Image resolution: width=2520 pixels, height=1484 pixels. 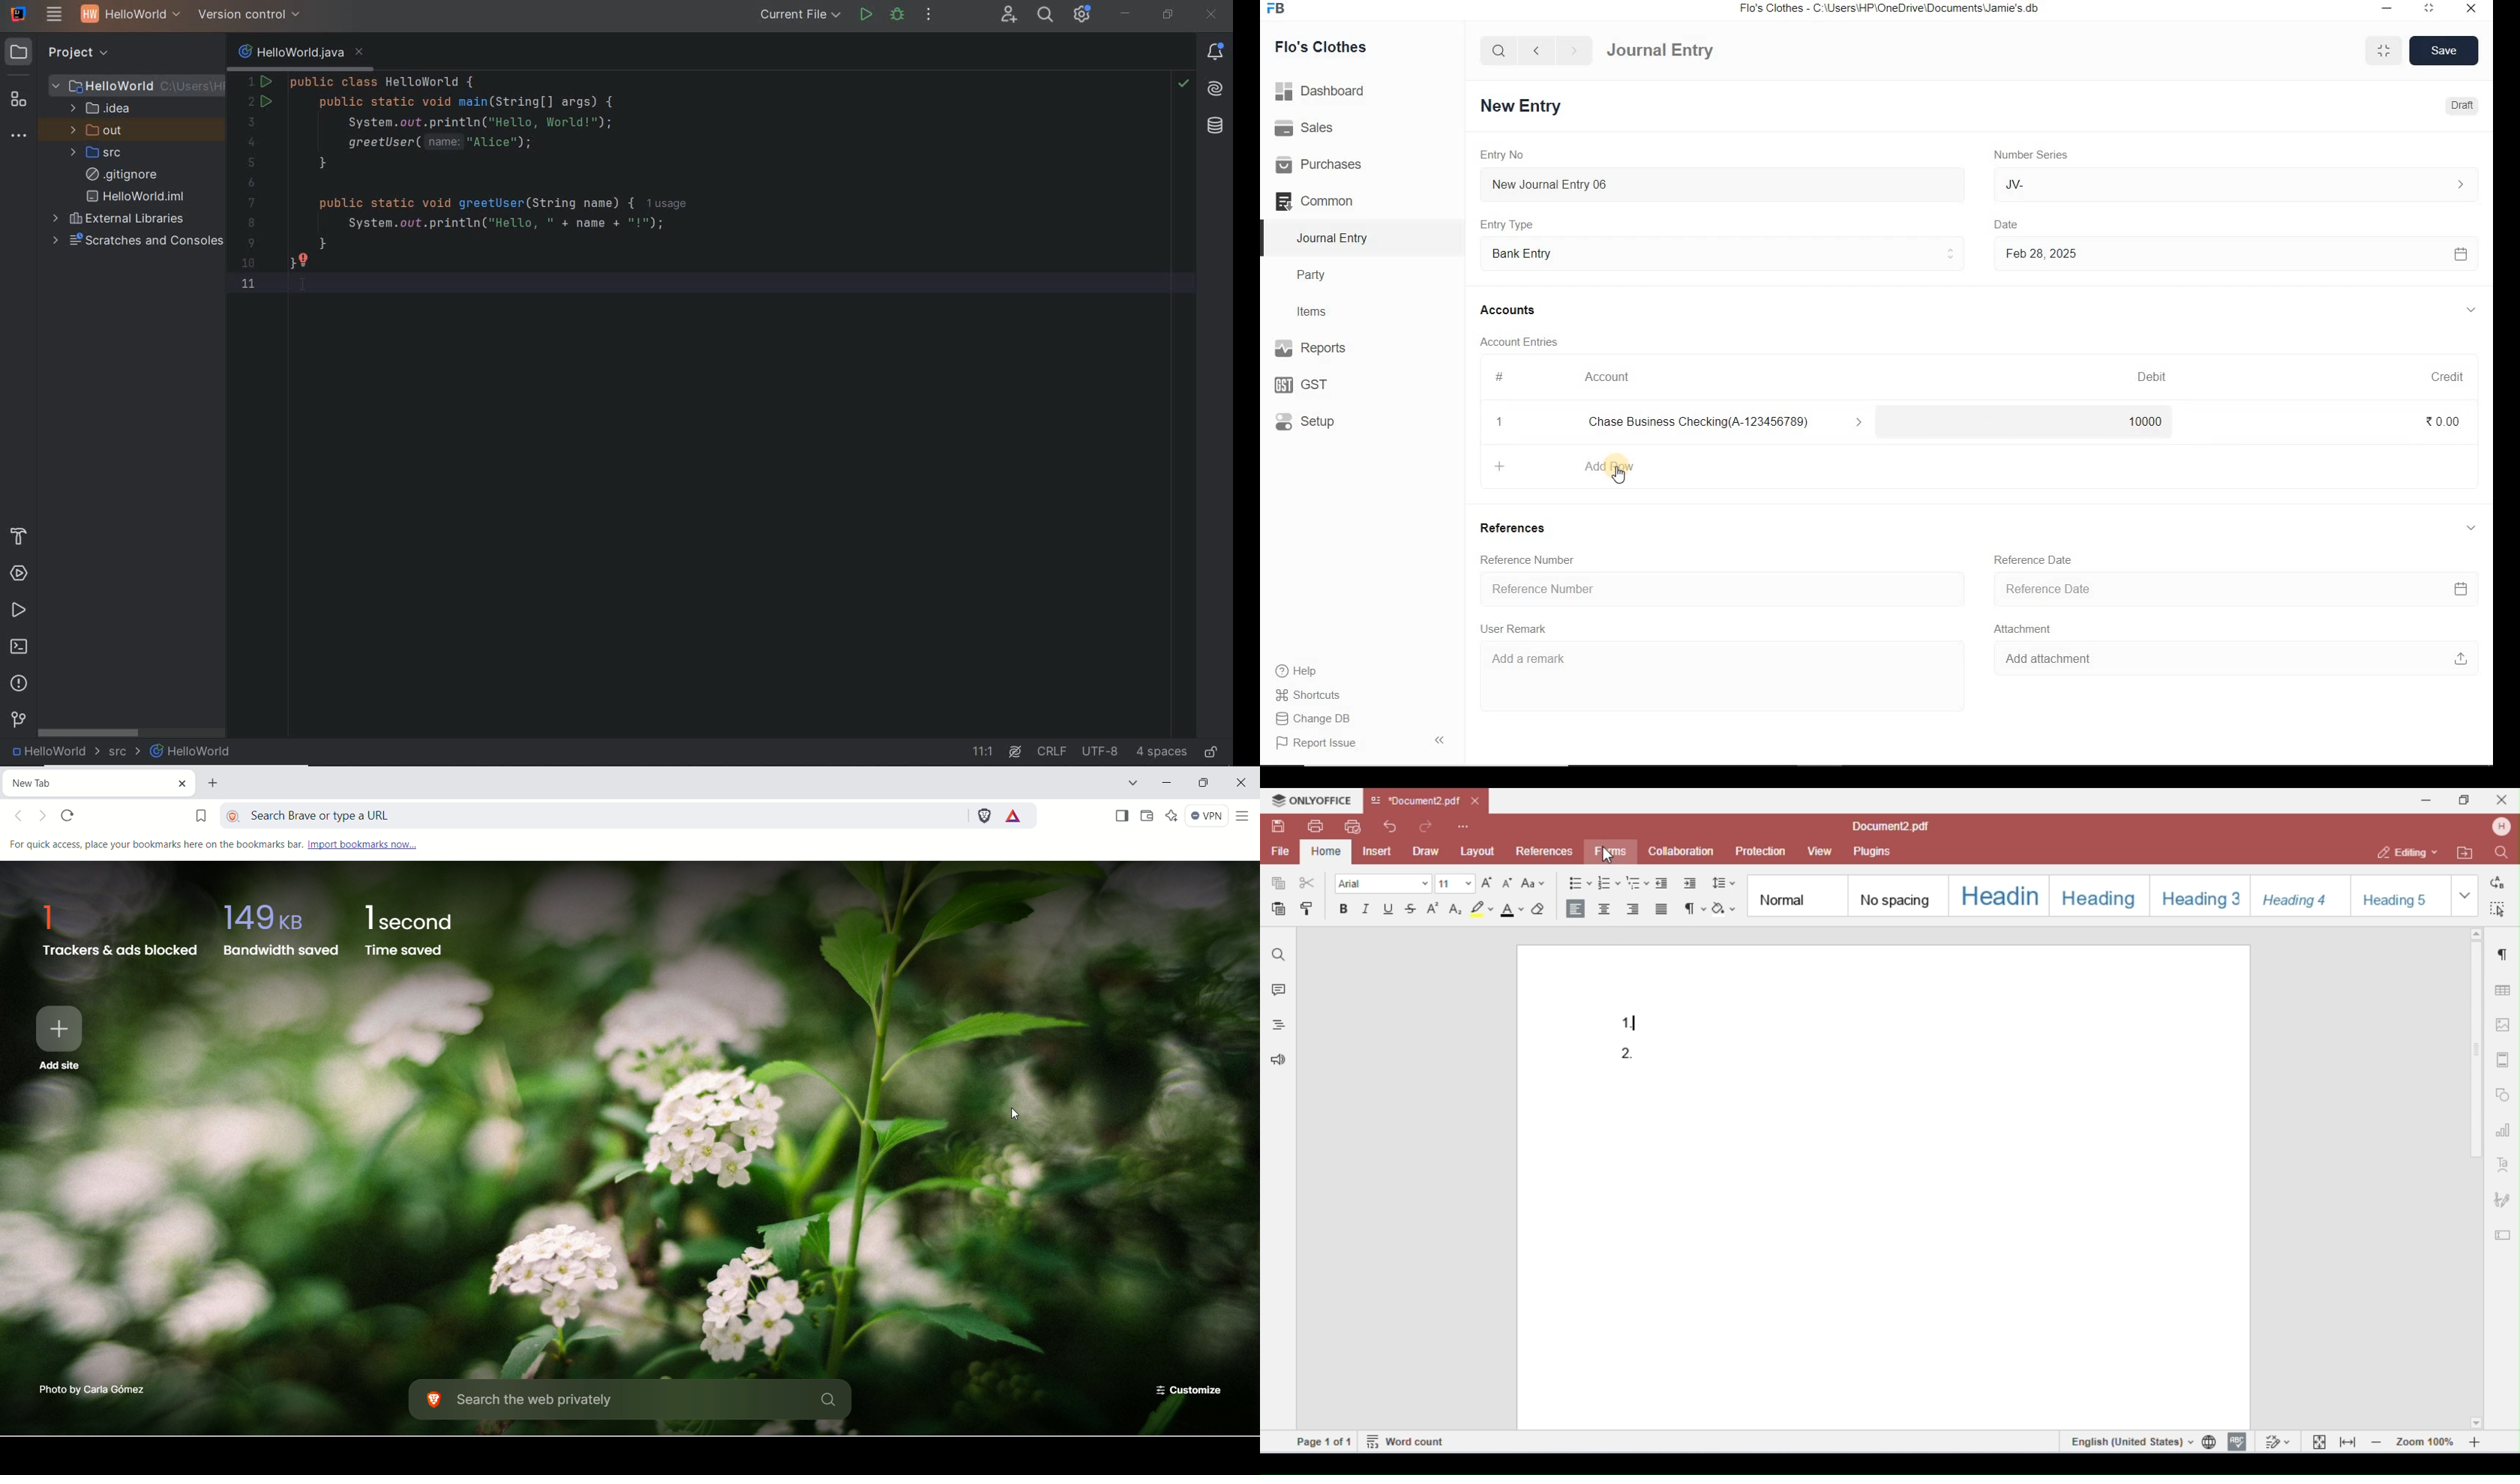 What do you see at coordinates (2460, 106) in the screenshot?
I see `Draft` at bounding box center [2460, 106].